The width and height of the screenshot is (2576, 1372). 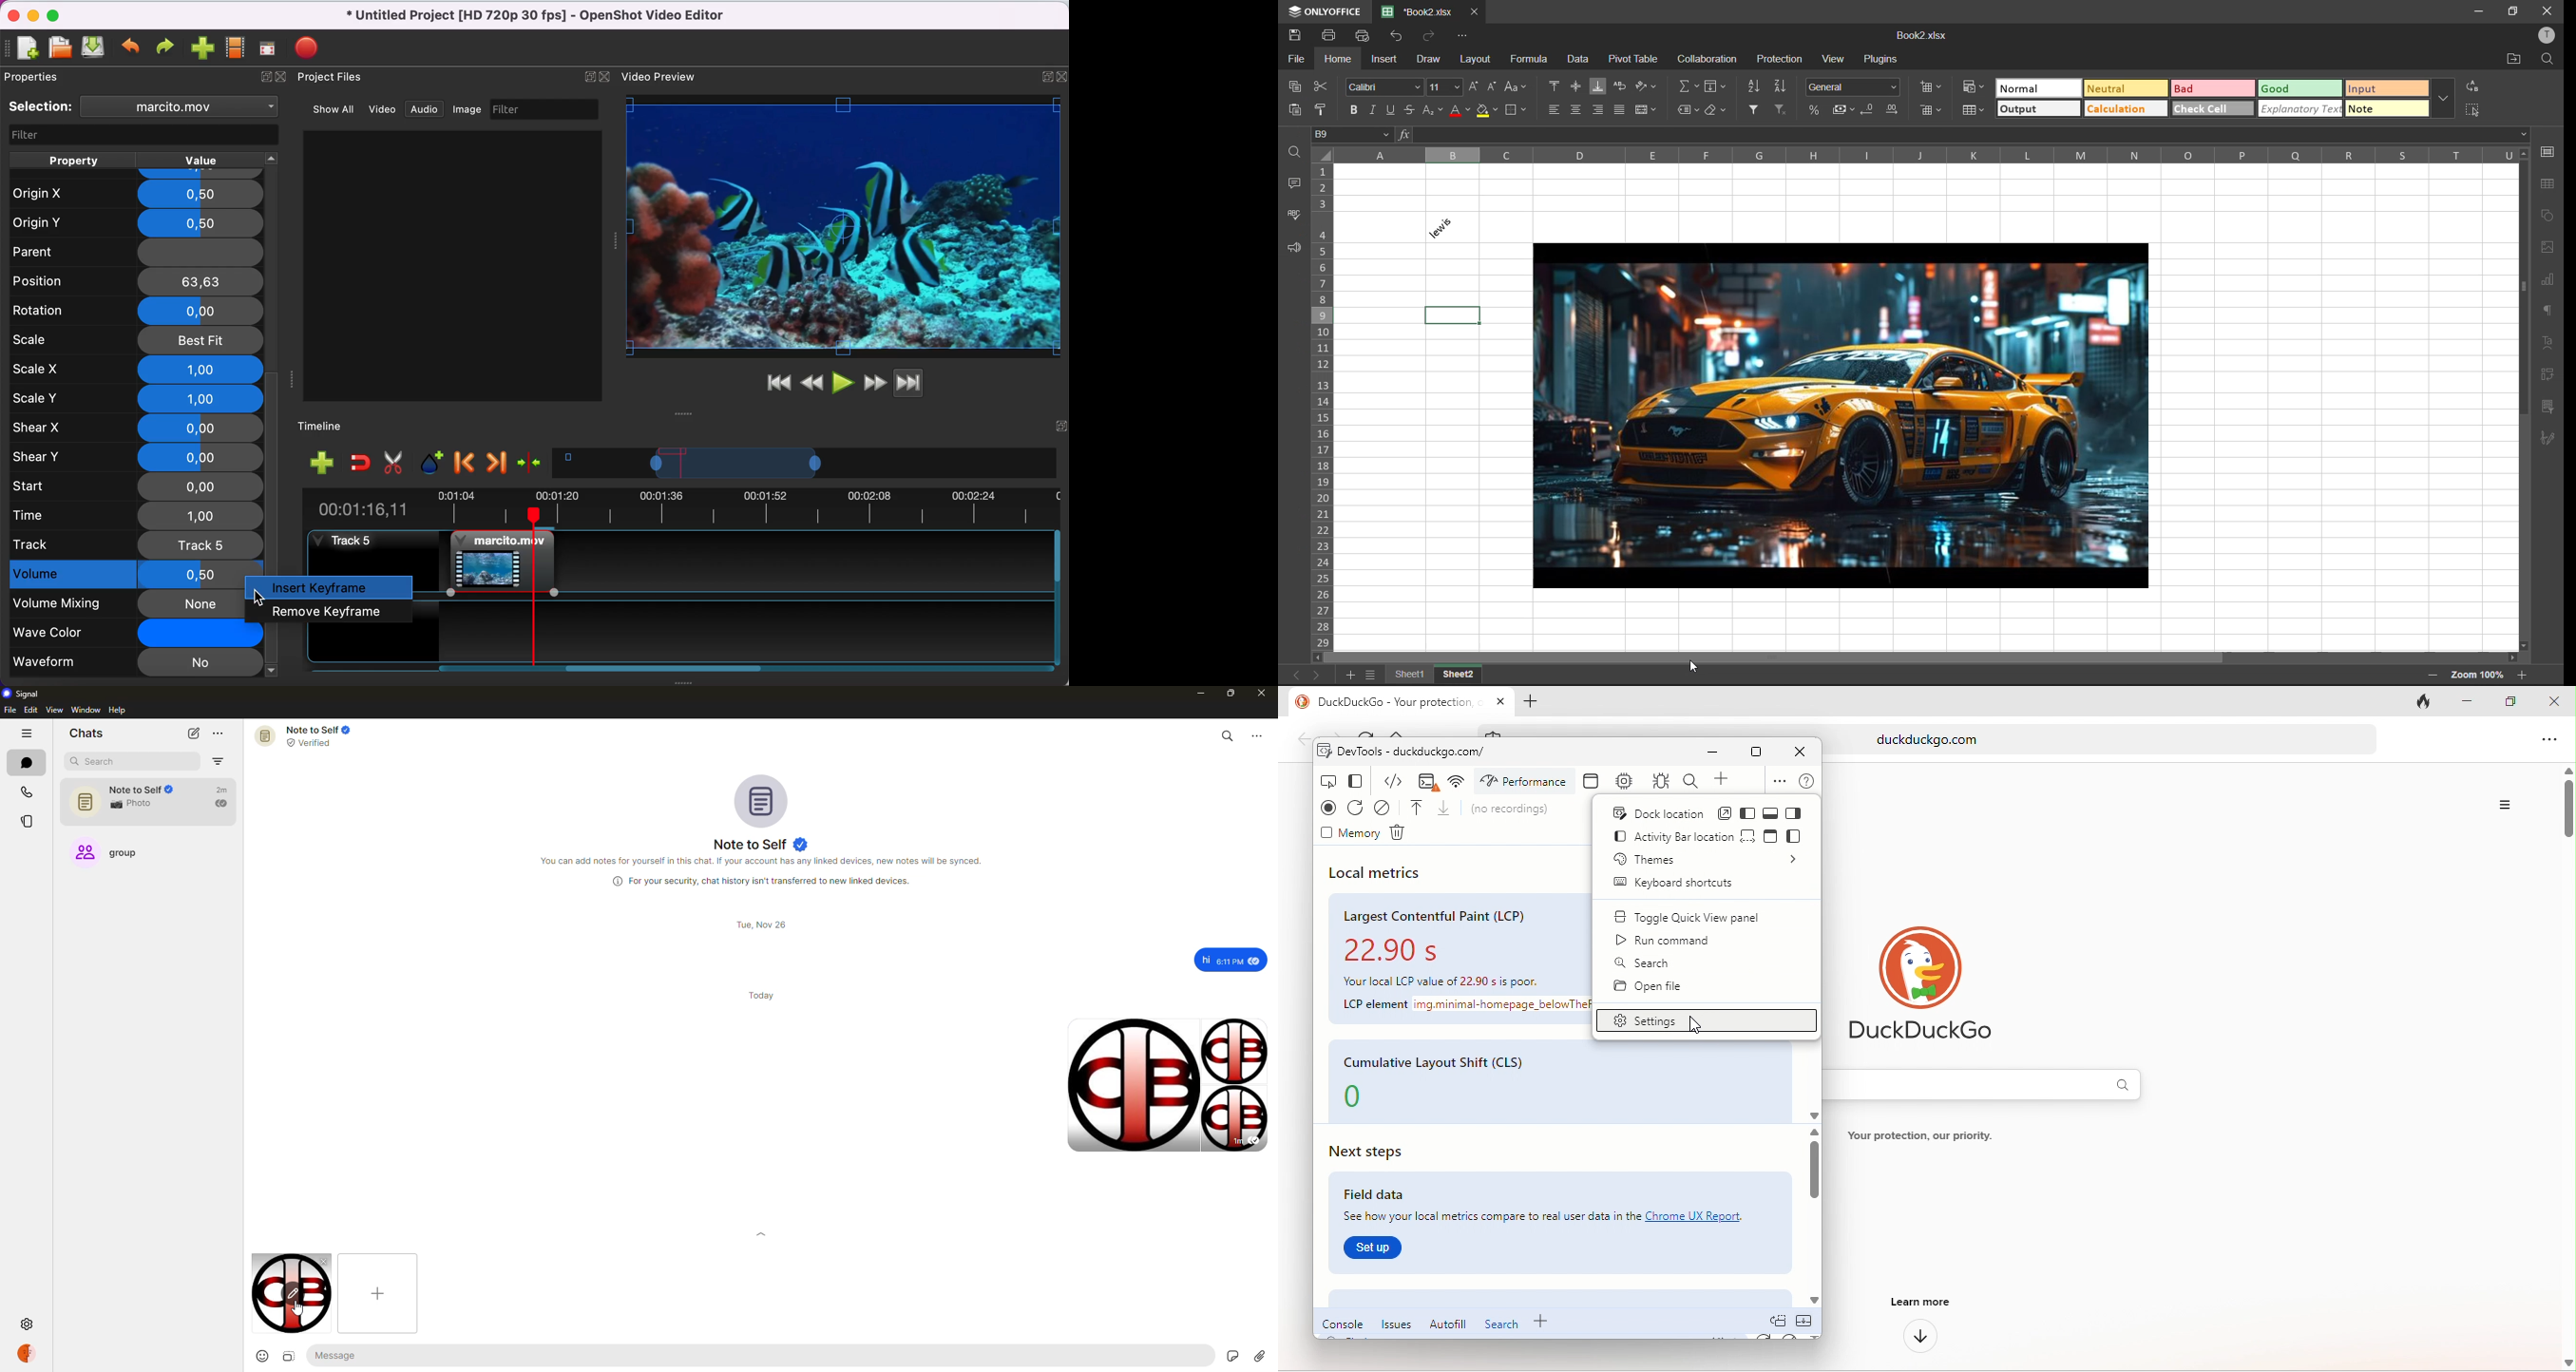 I want to click on maximize, so click(x=1760, y=753).